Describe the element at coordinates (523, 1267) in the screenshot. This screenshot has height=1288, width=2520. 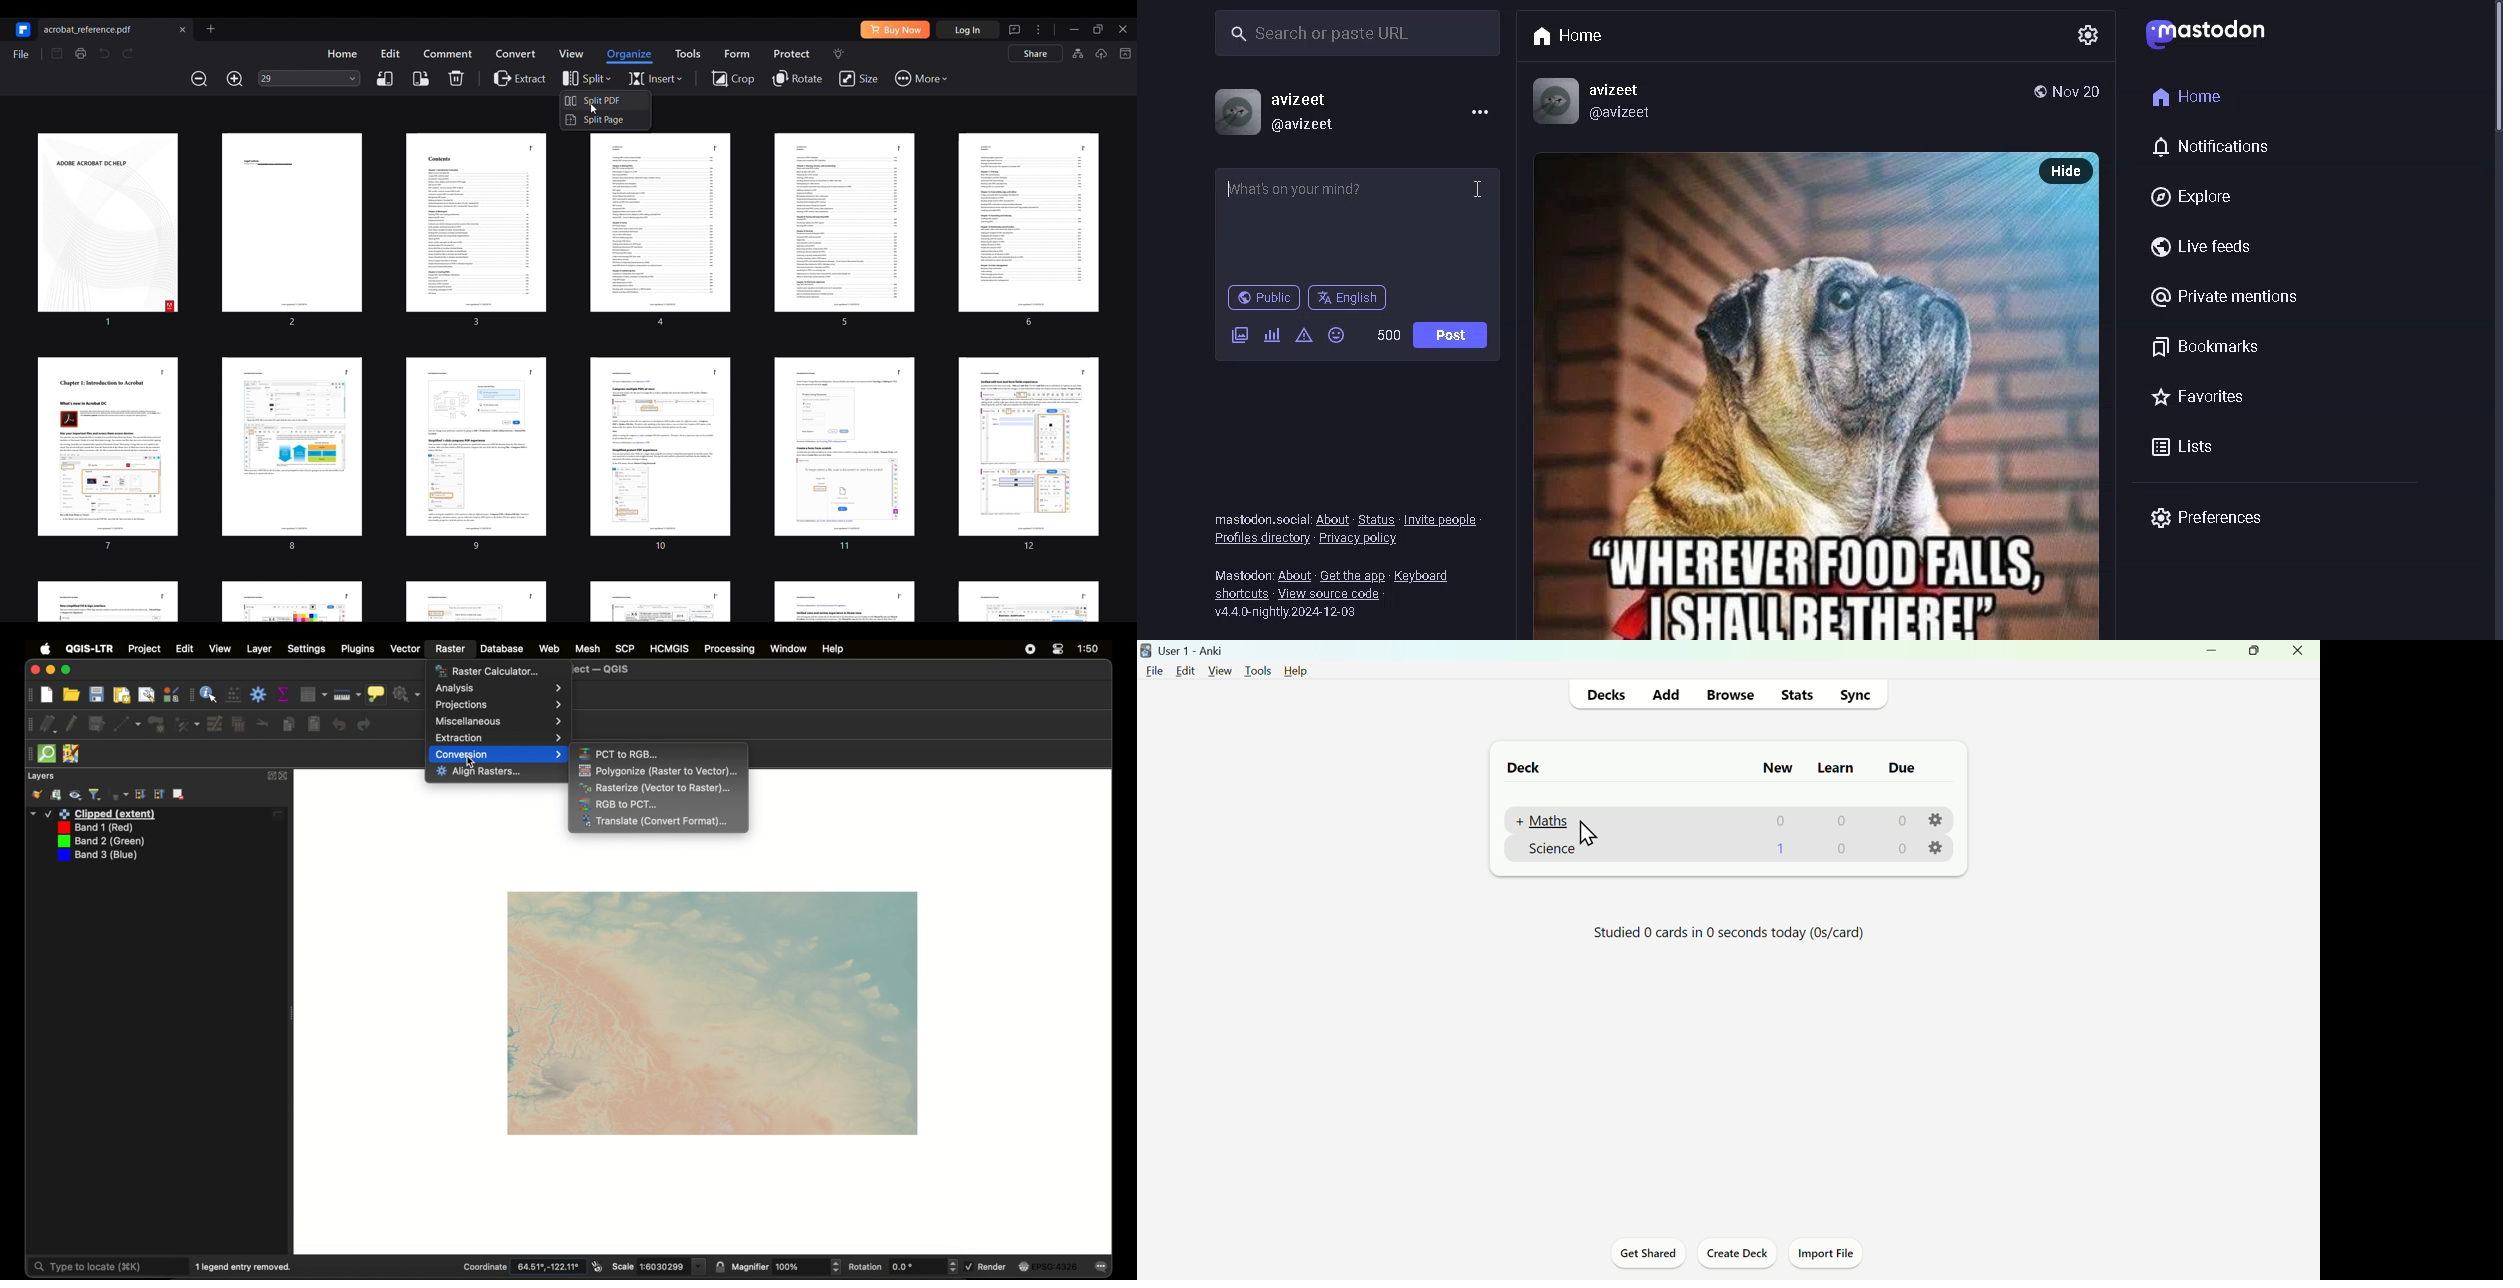
I see `coordinate` at that location.